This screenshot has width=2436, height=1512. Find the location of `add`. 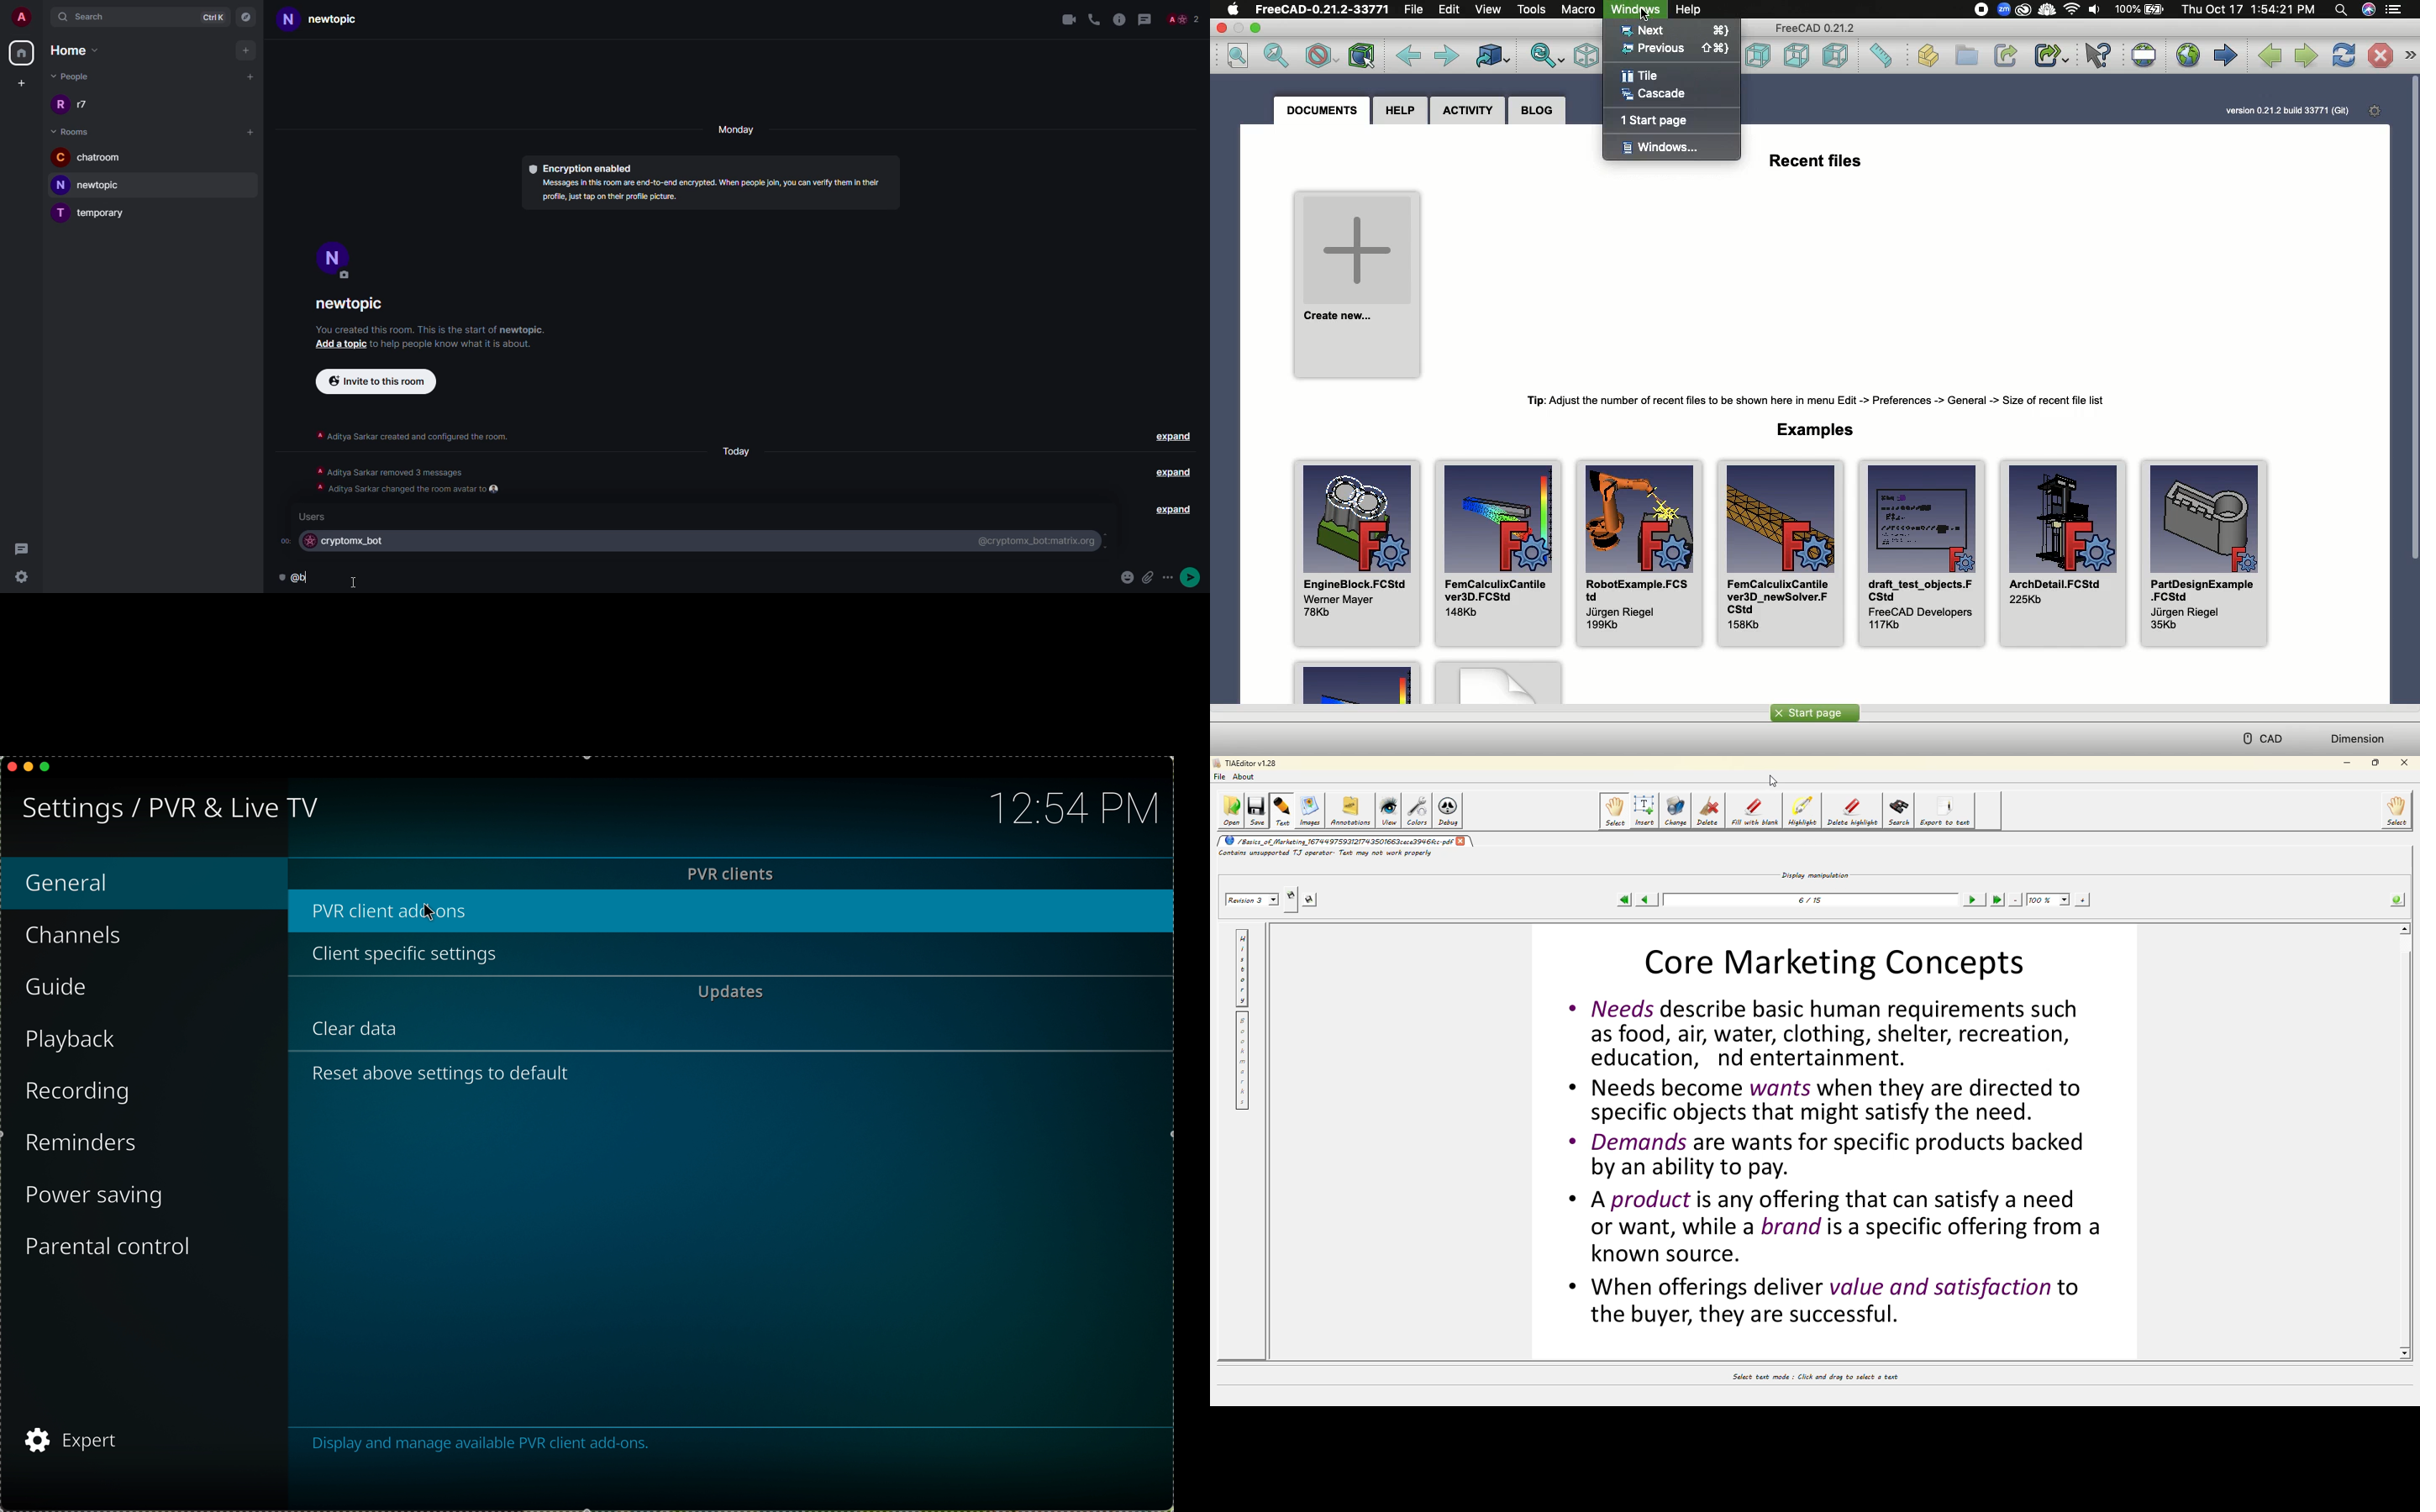

add is located at coordinates (247, 50).